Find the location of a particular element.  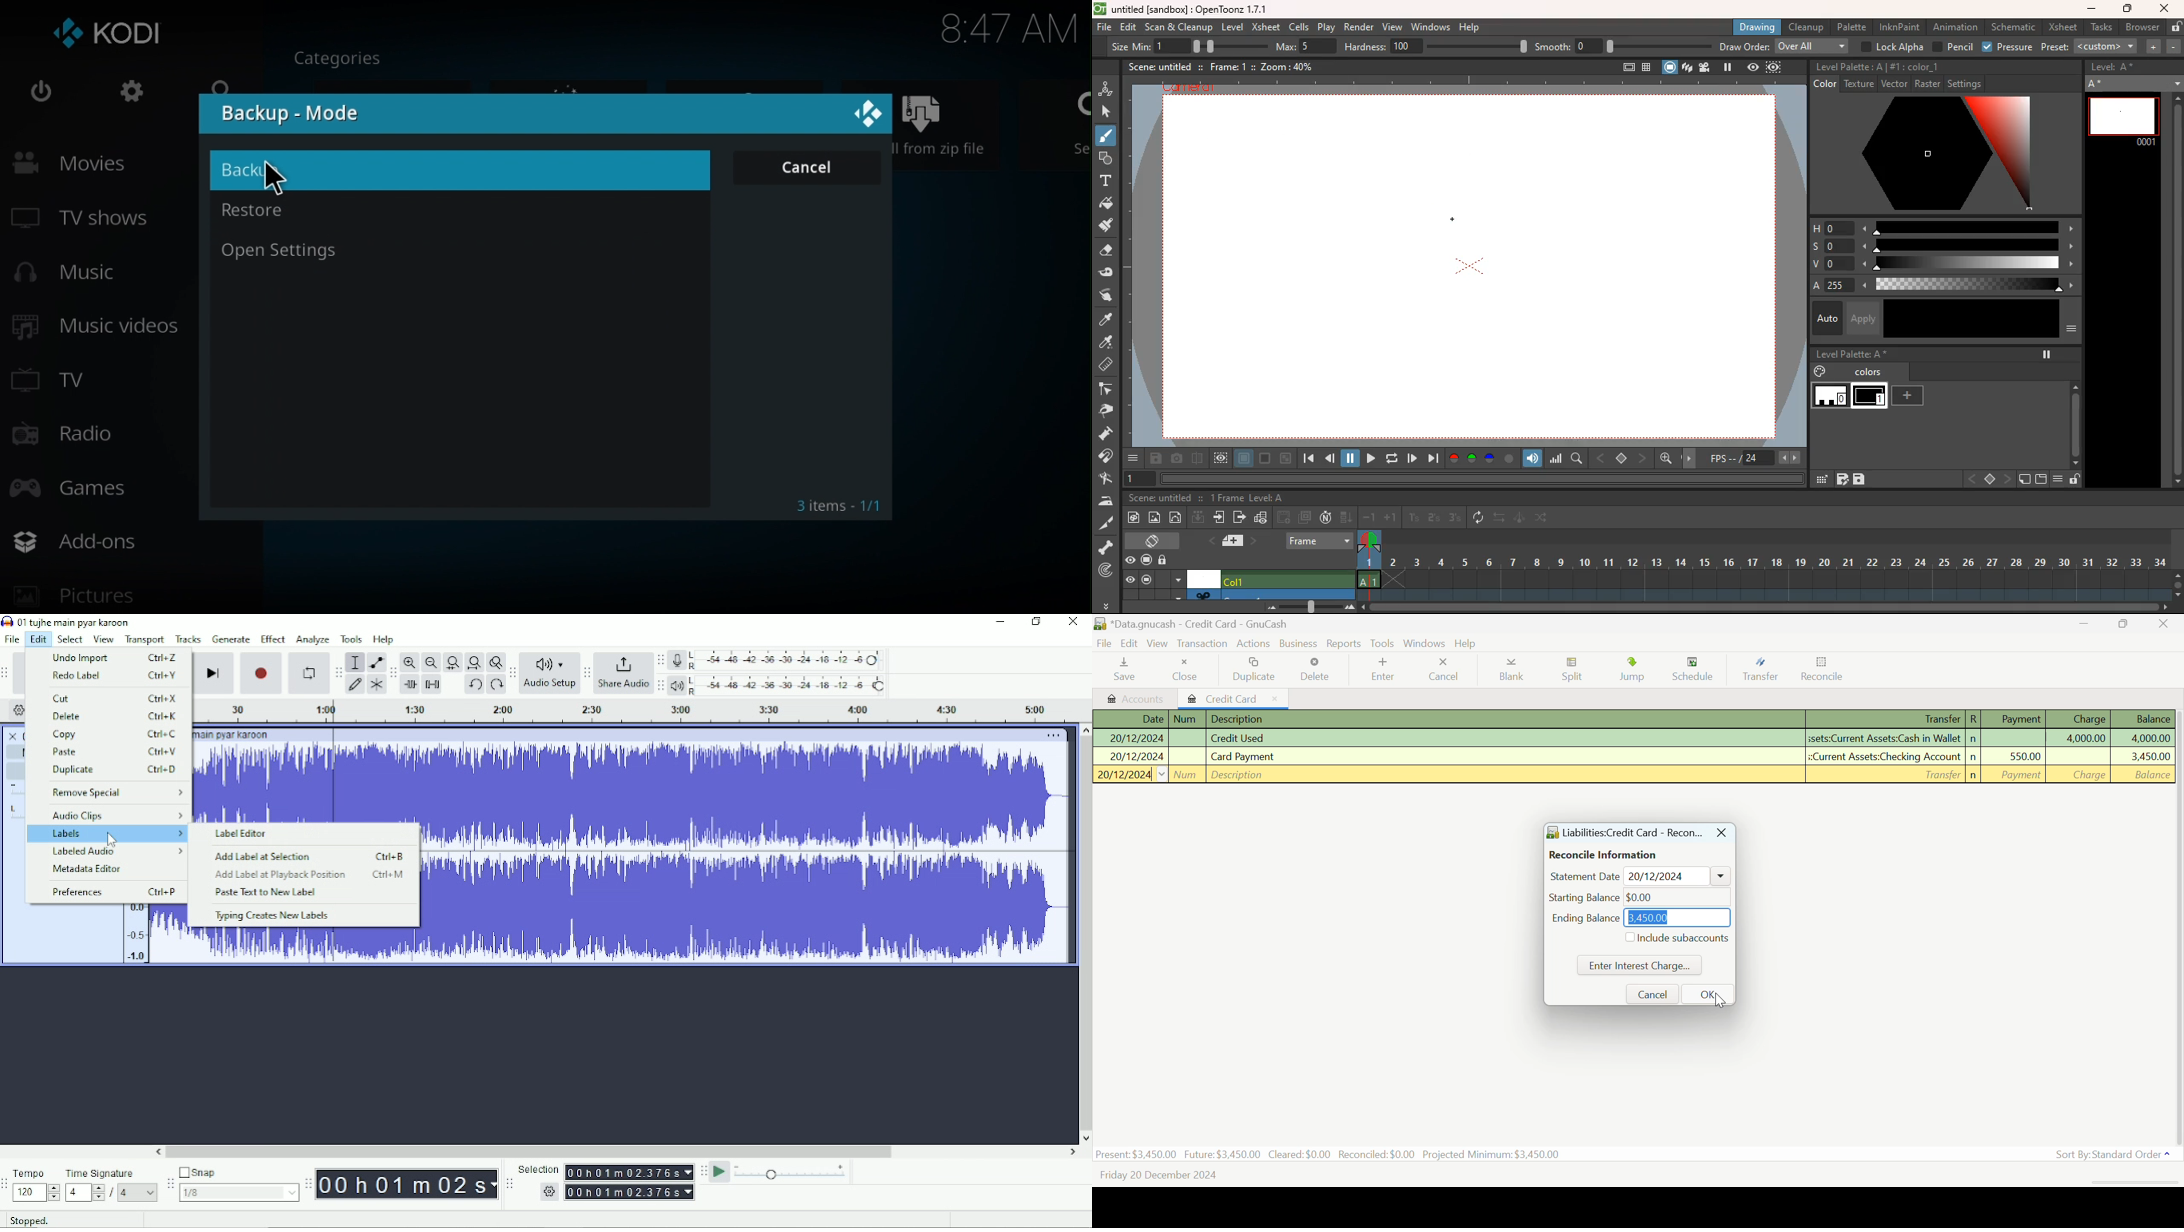

volume is located at coordinates (1534, 458).